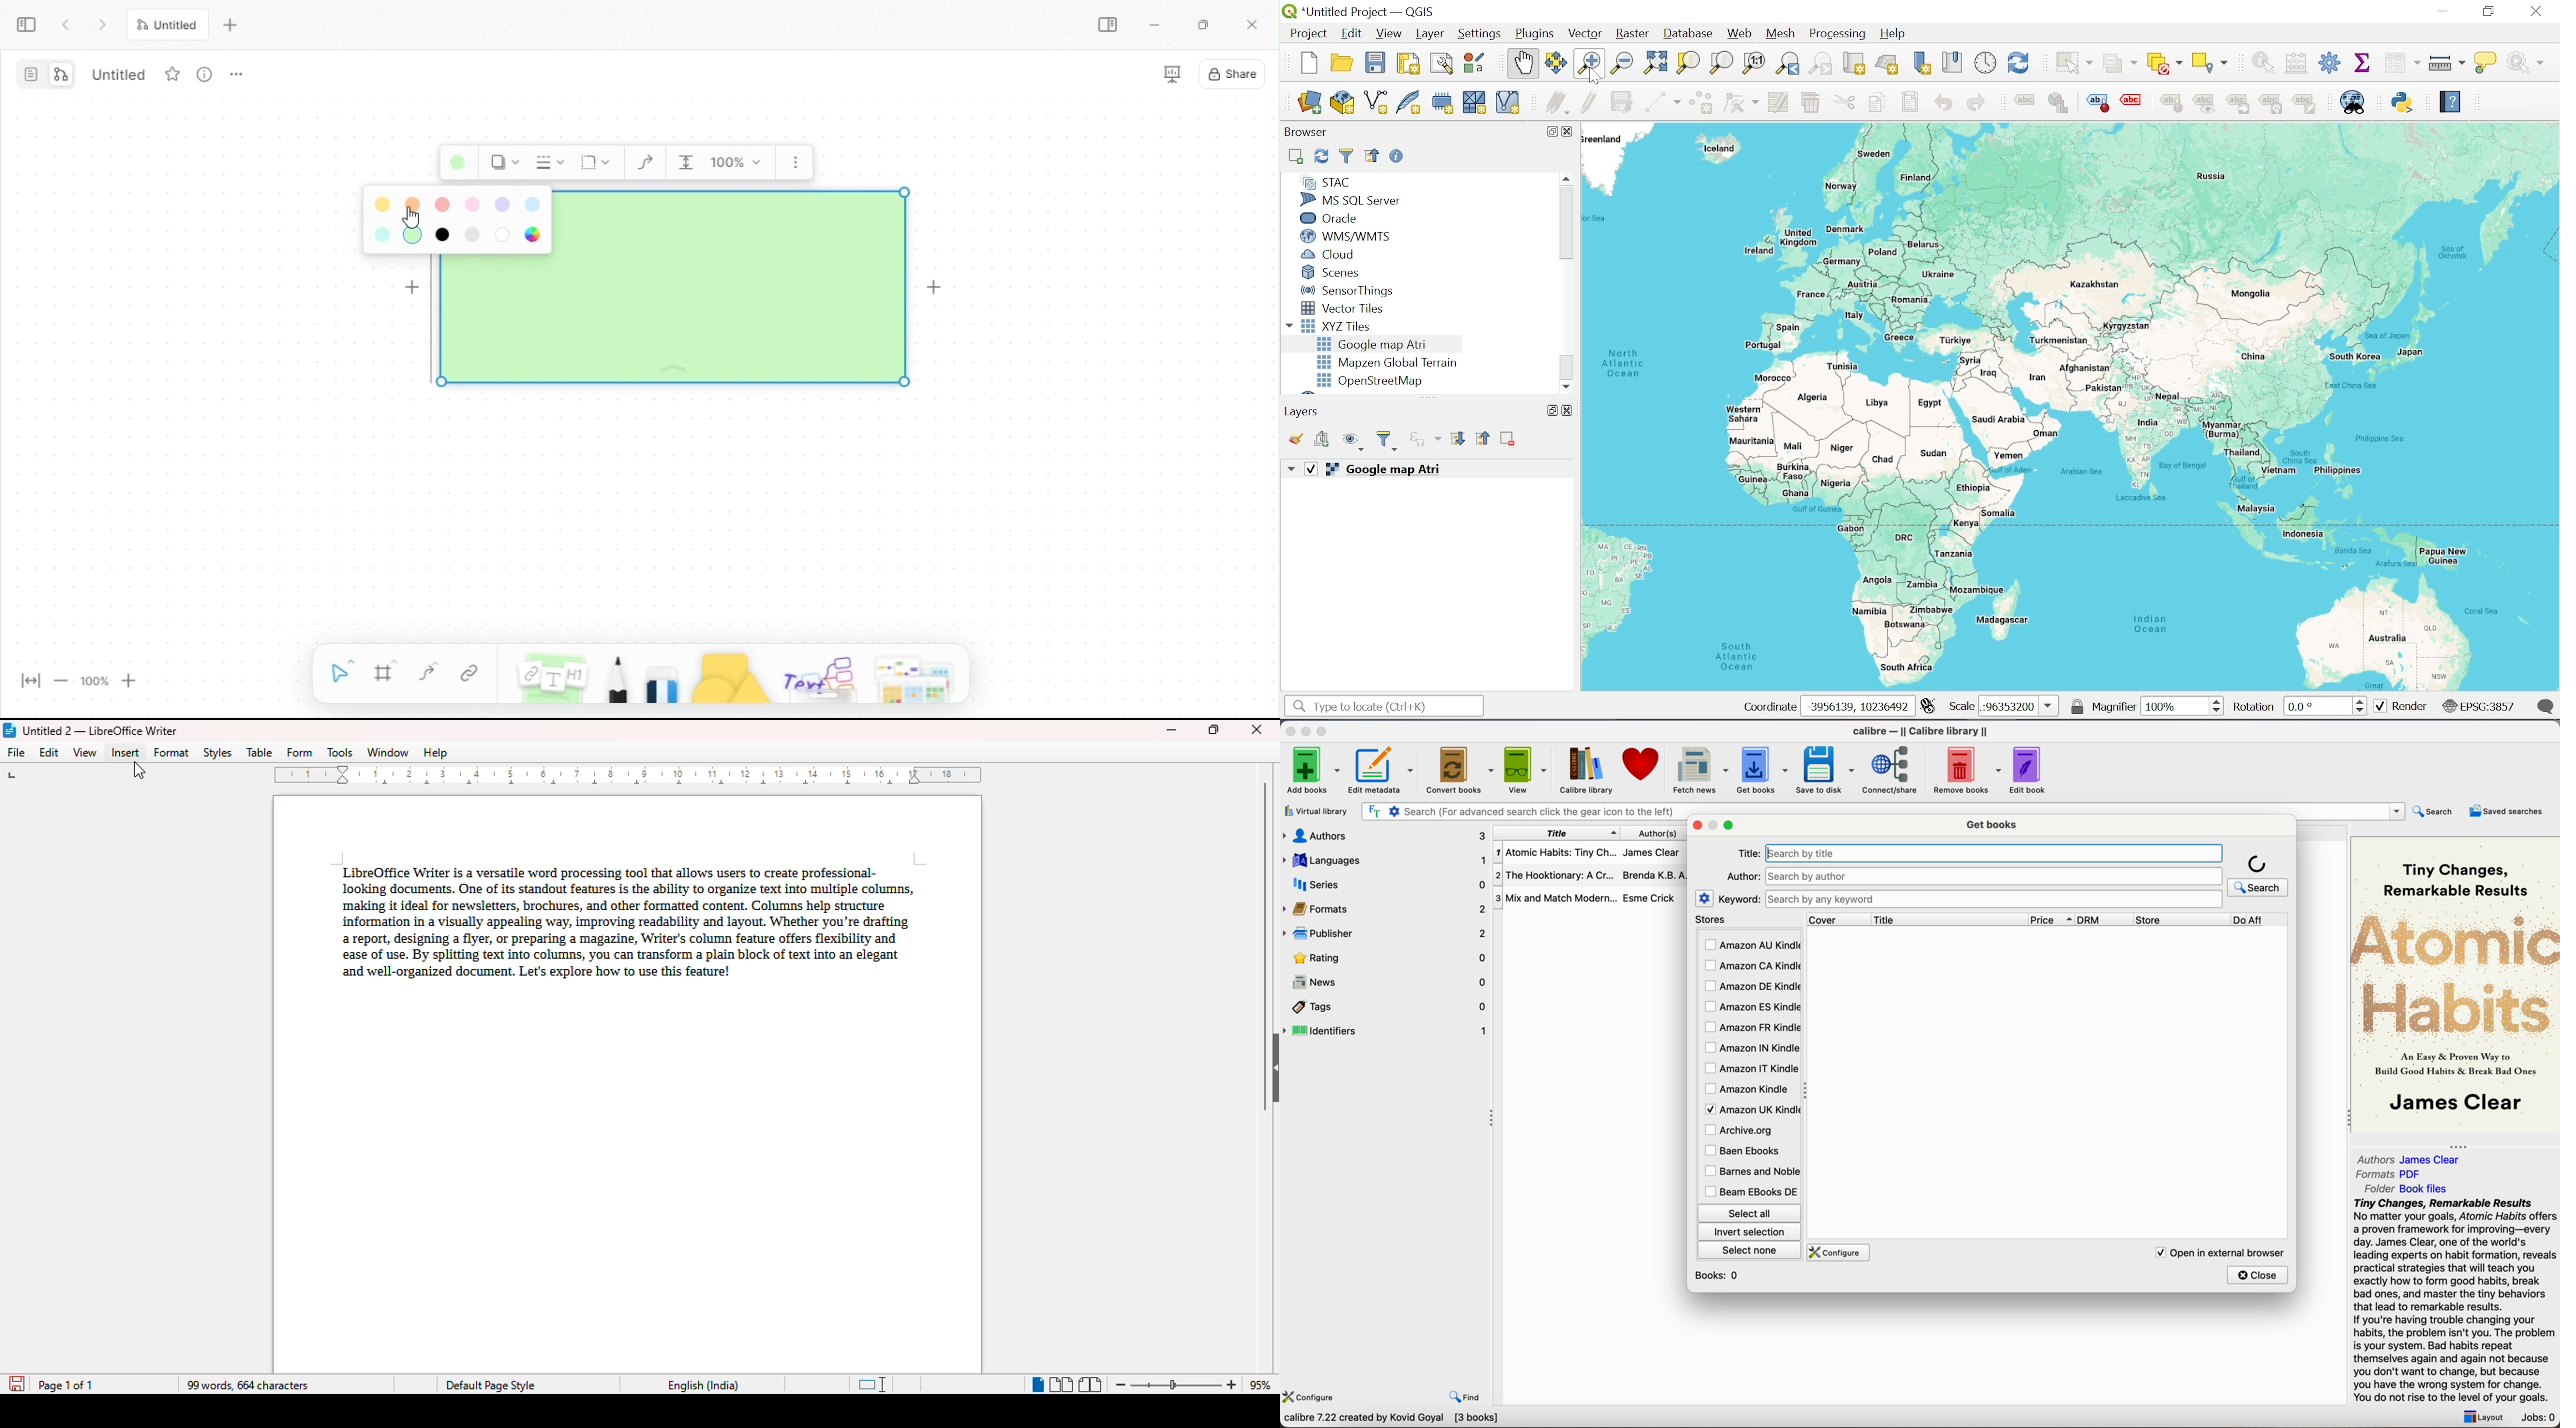 This screenshot has width=2576, height=1428. I want to click on Close, so click(1567, 410).